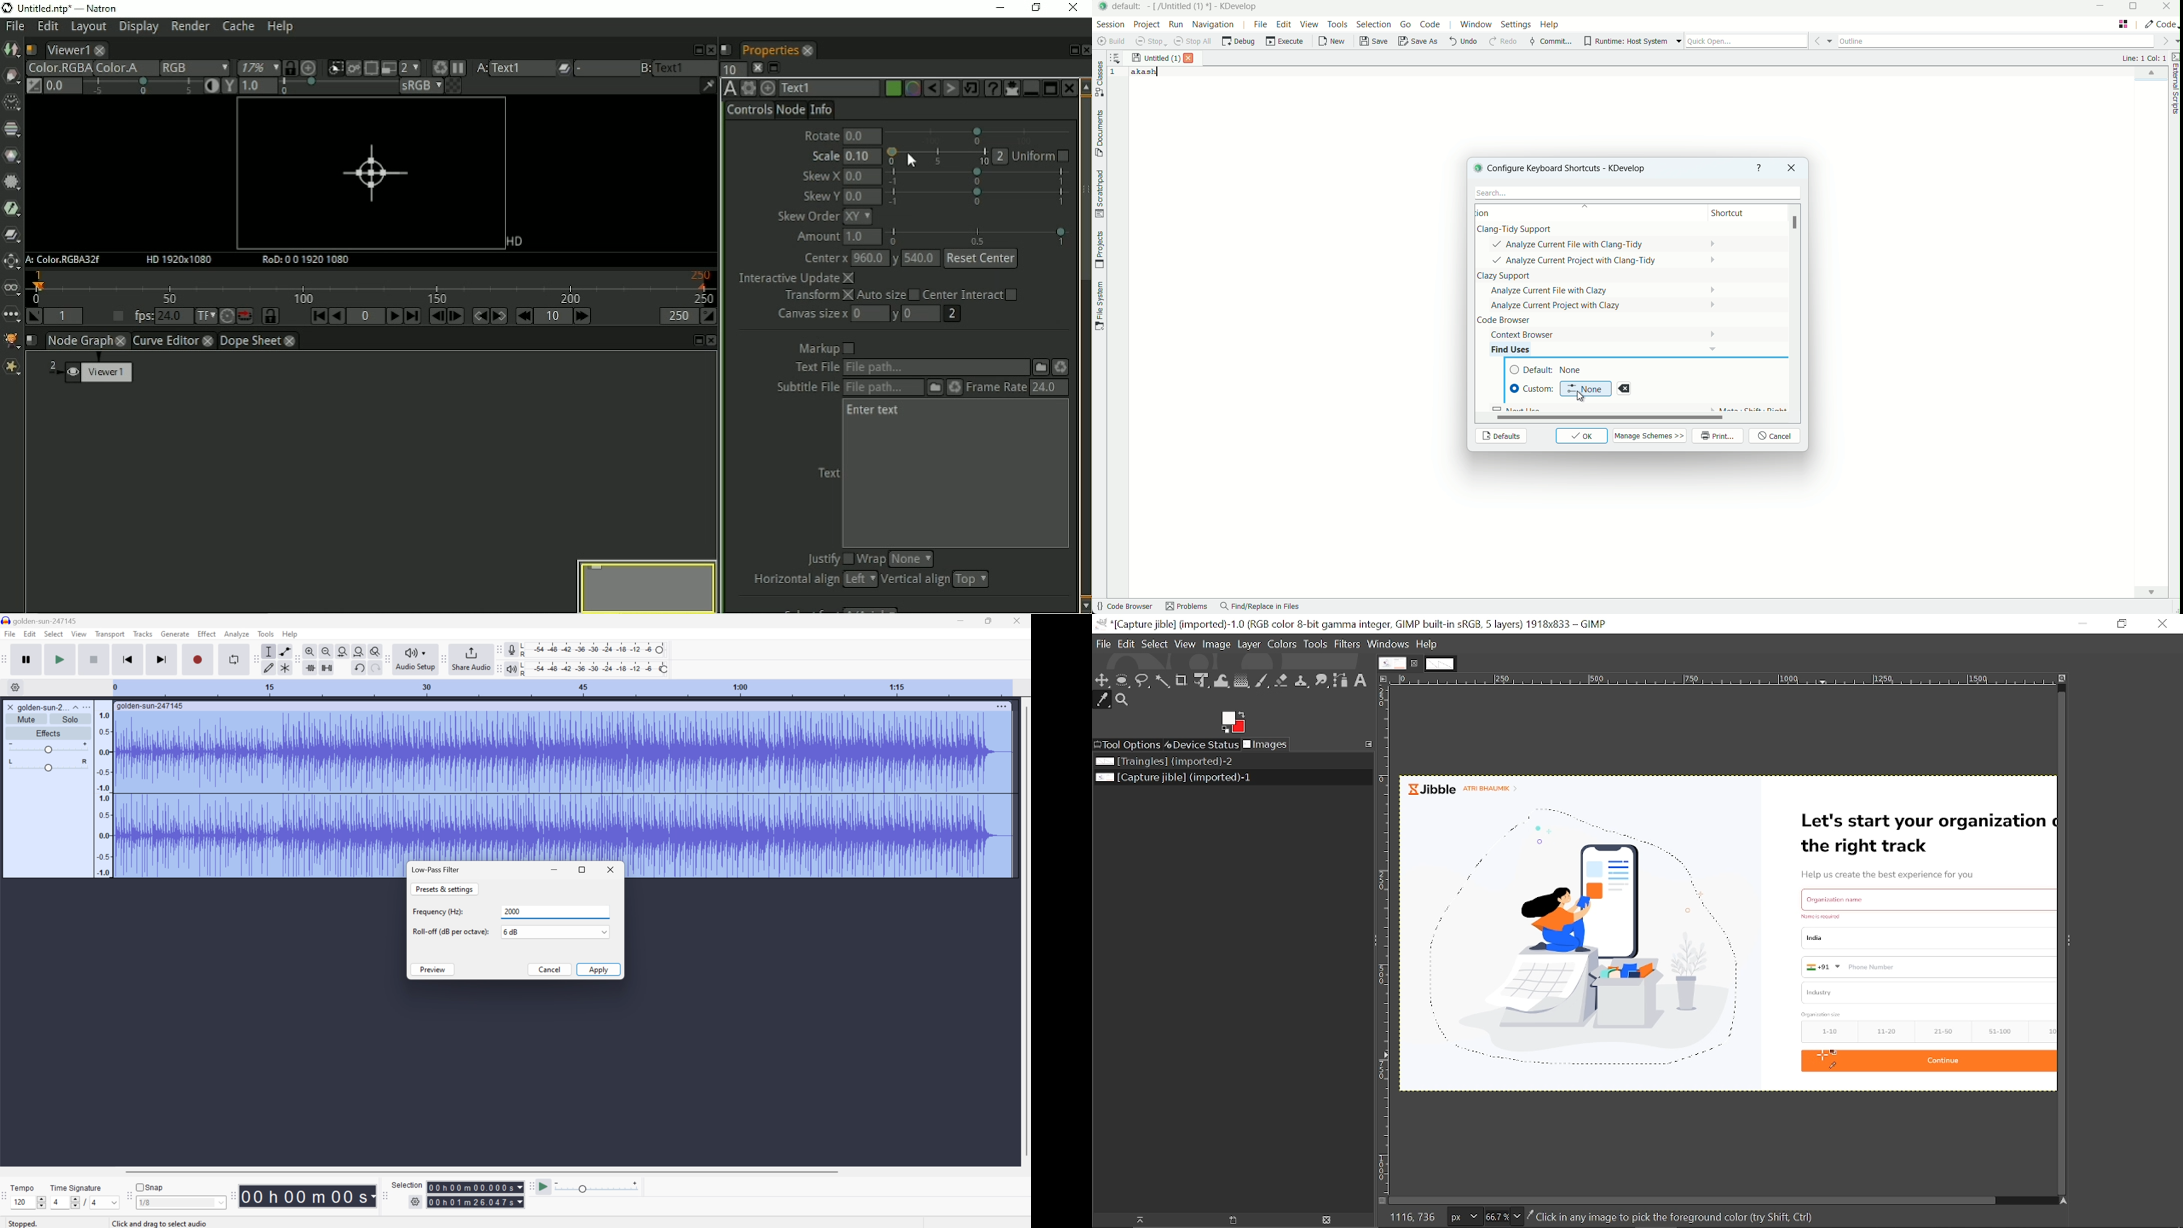  I want to click on Play at speed, so click(545, 1187).